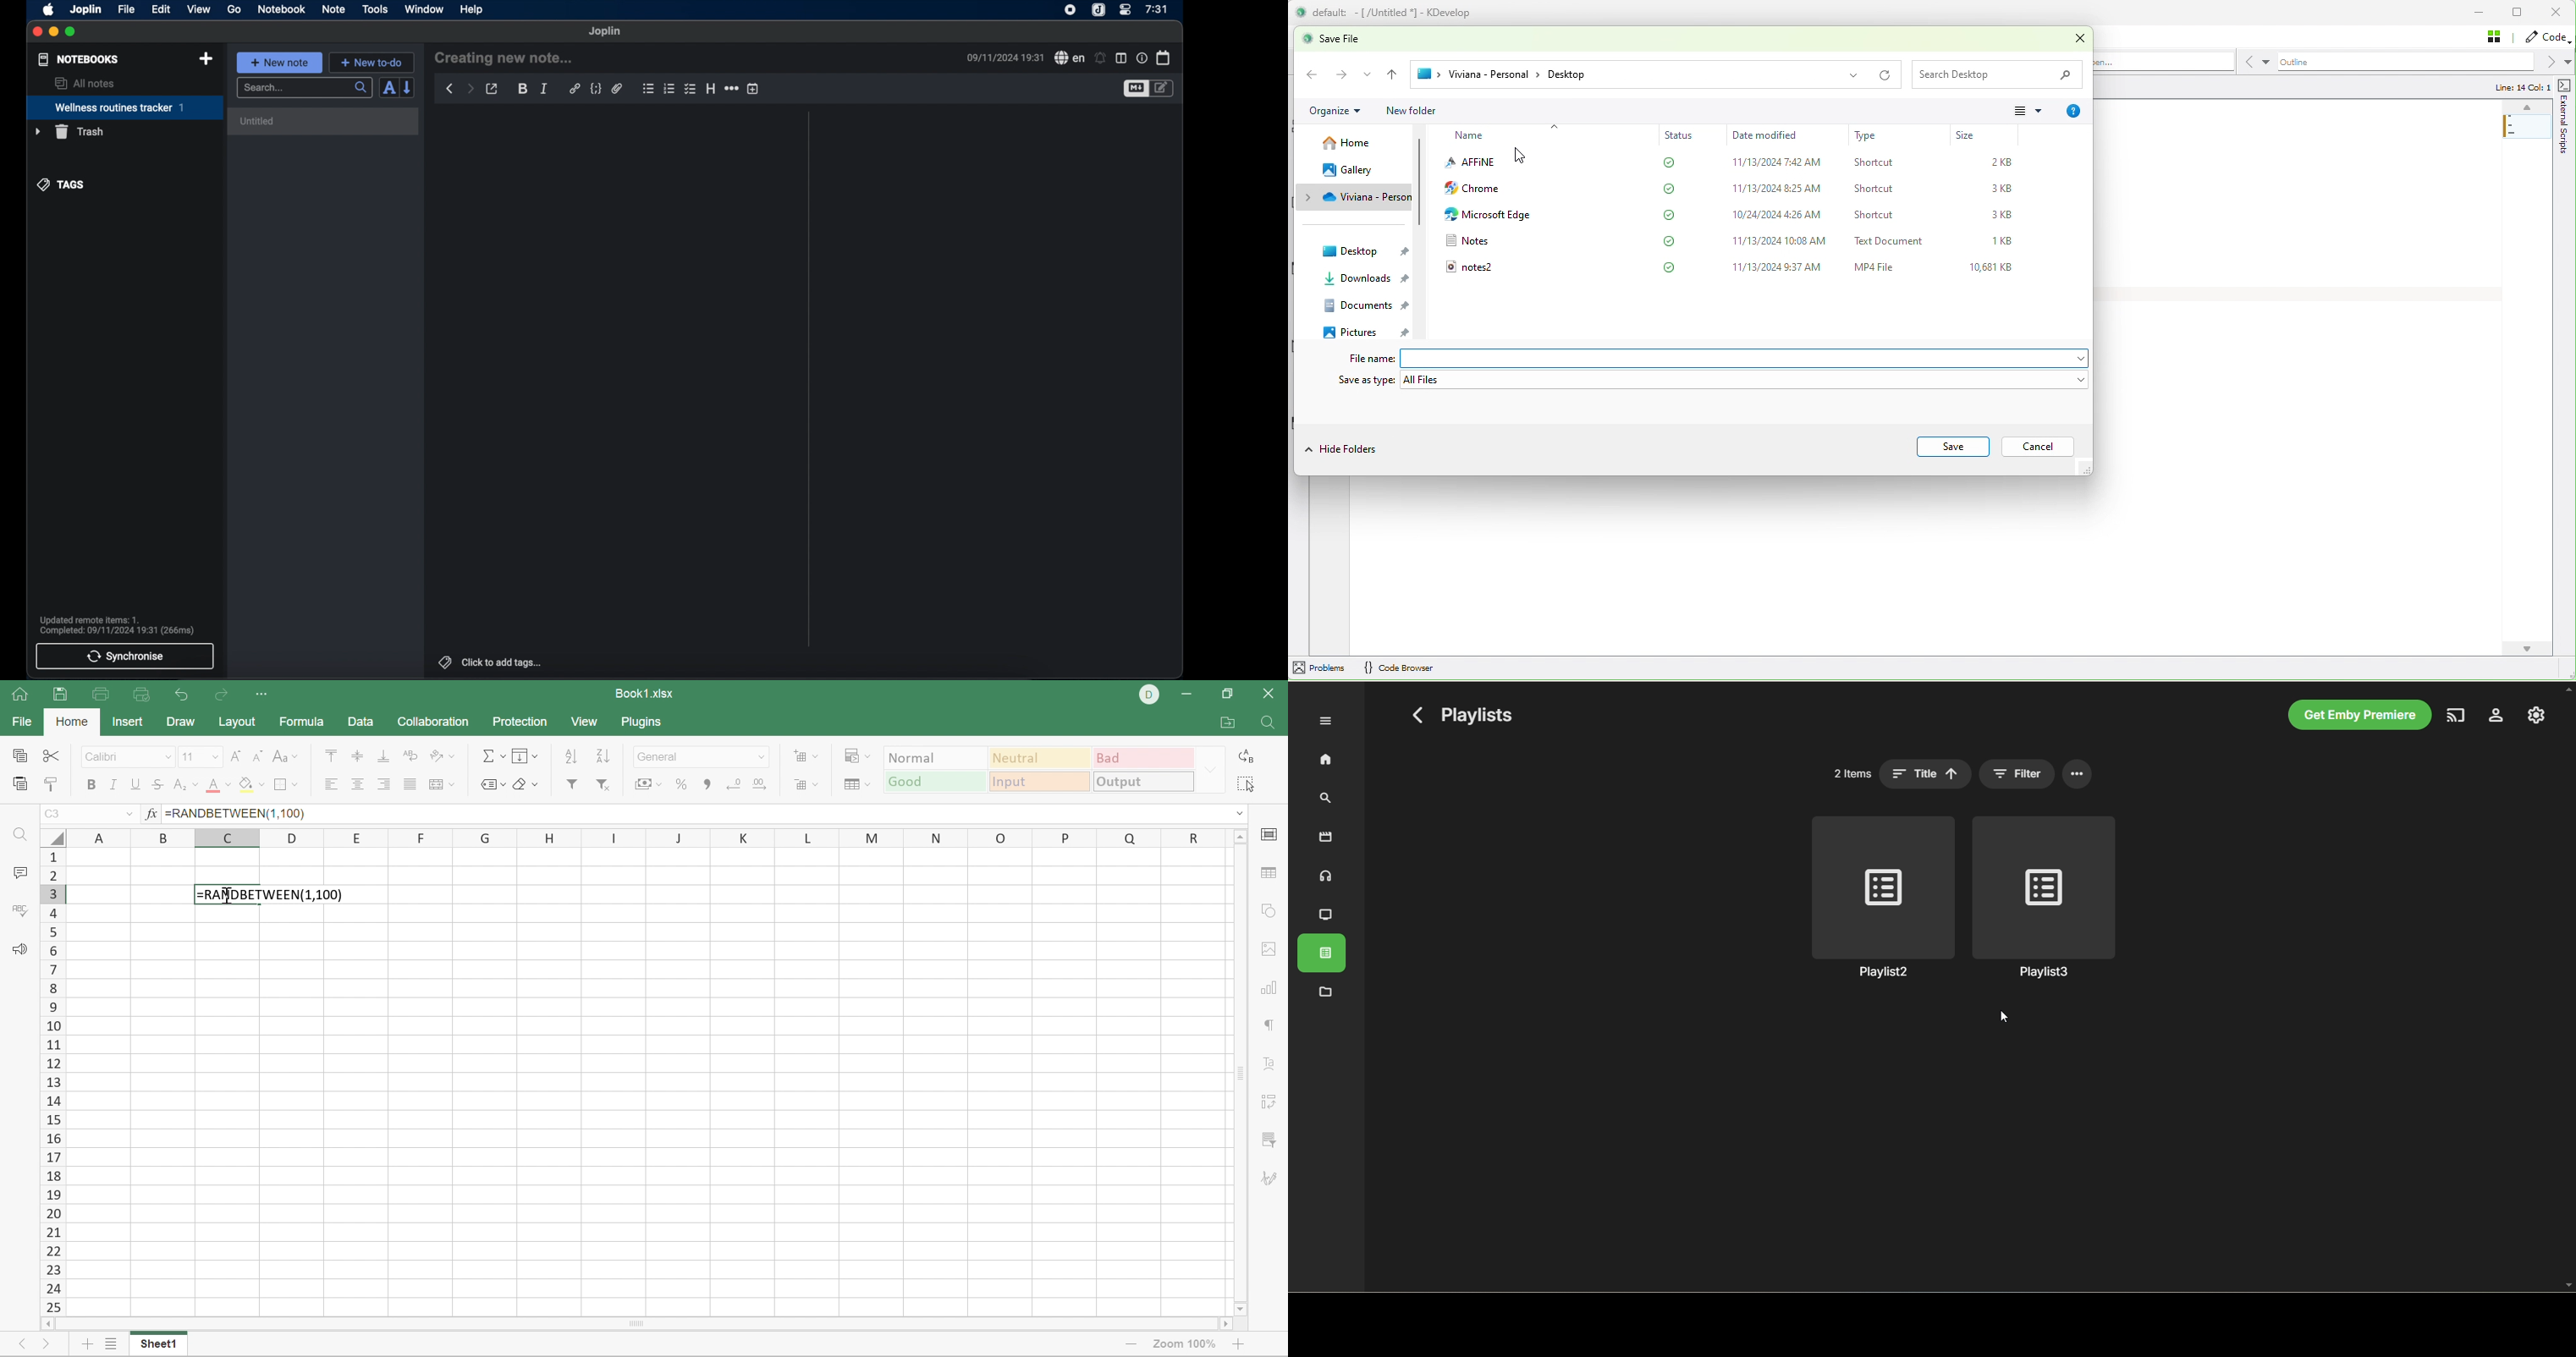 The image size is (2576, 1372). Describe the element at coordinates (170, 756) in the screenshot. I see `Drop Down` at that location.